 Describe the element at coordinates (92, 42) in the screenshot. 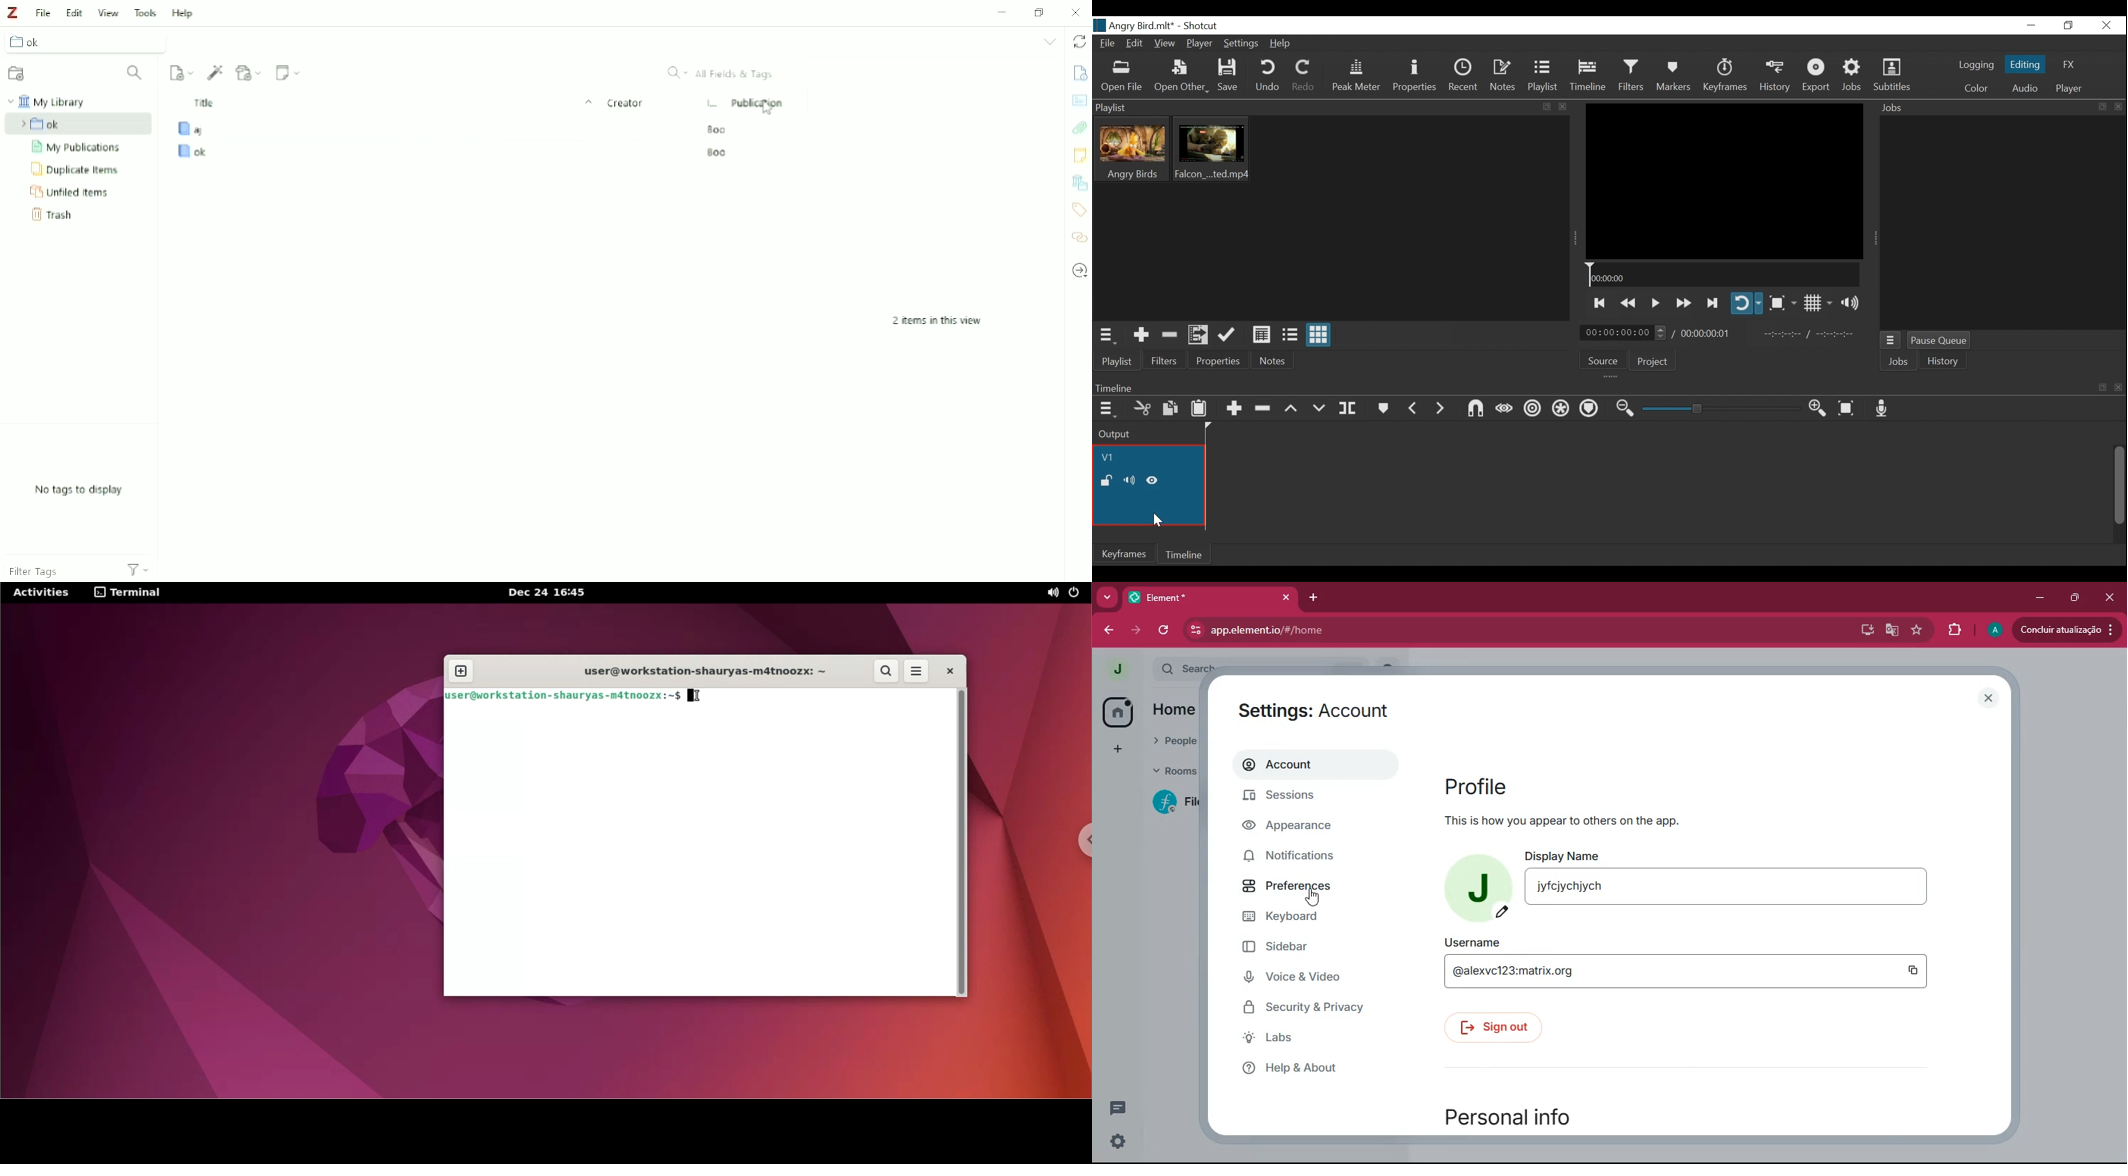

I see `Collection ok` at that location.